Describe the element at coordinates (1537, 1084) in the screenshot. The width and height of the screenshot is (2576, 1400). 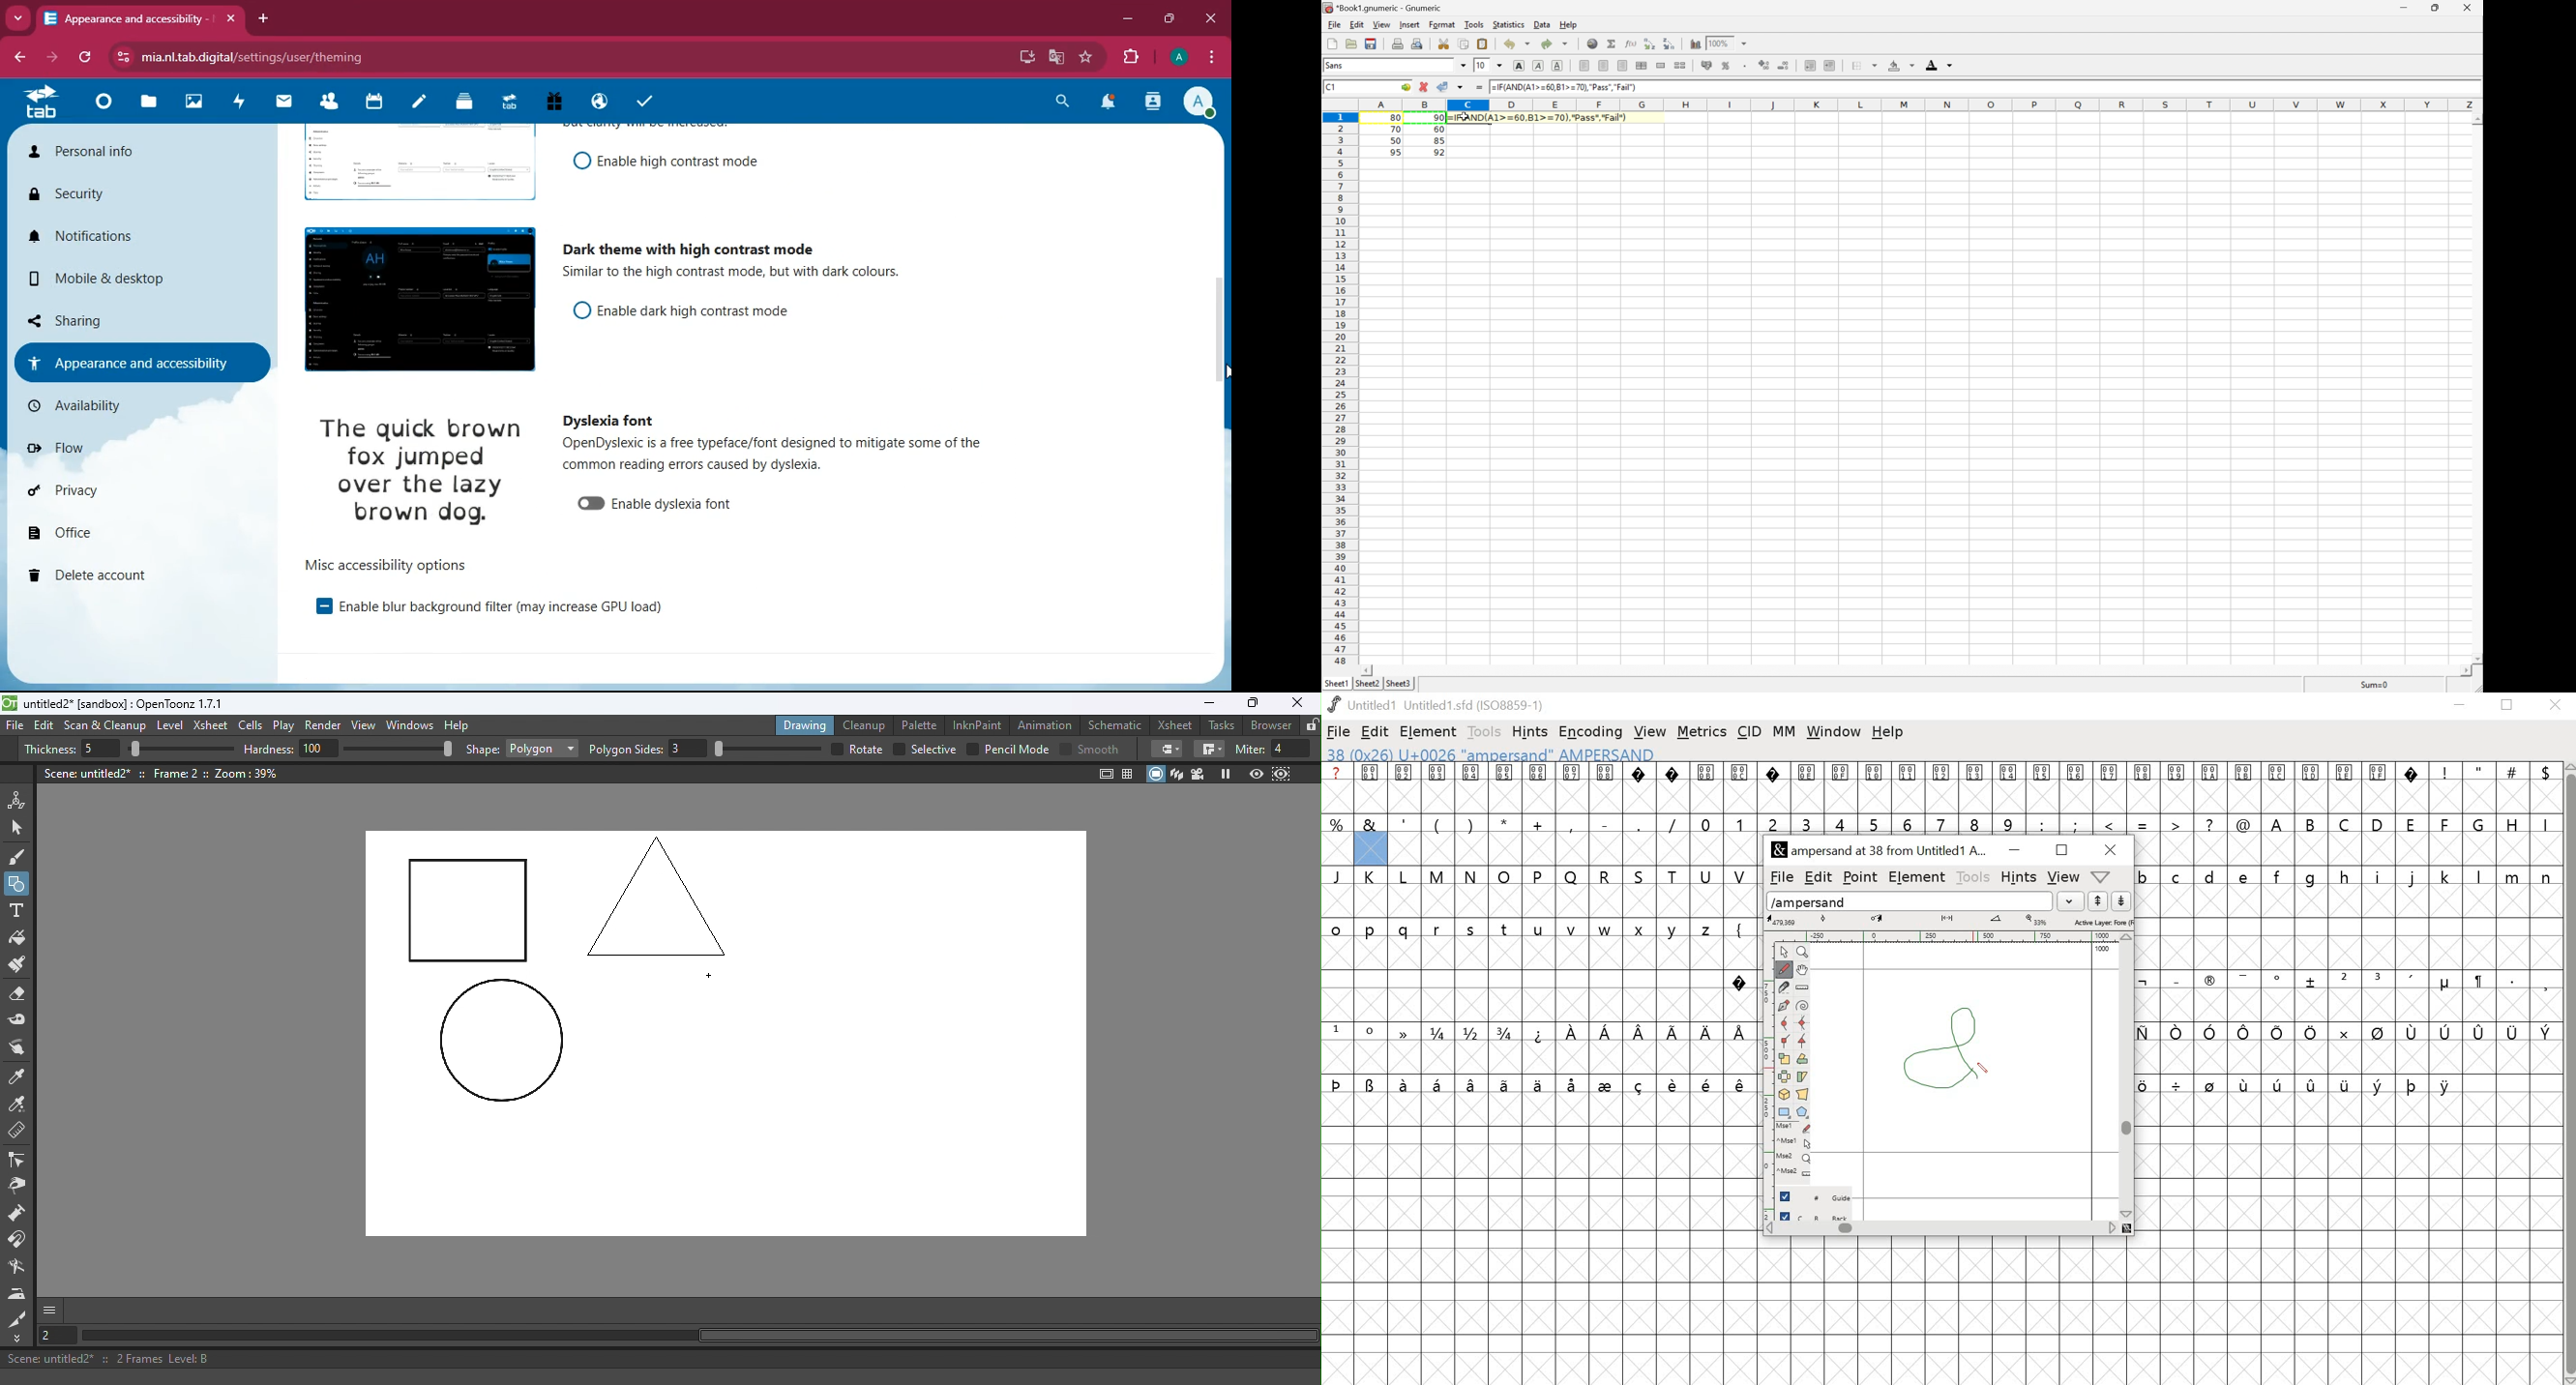
I see `symbol` at that location.